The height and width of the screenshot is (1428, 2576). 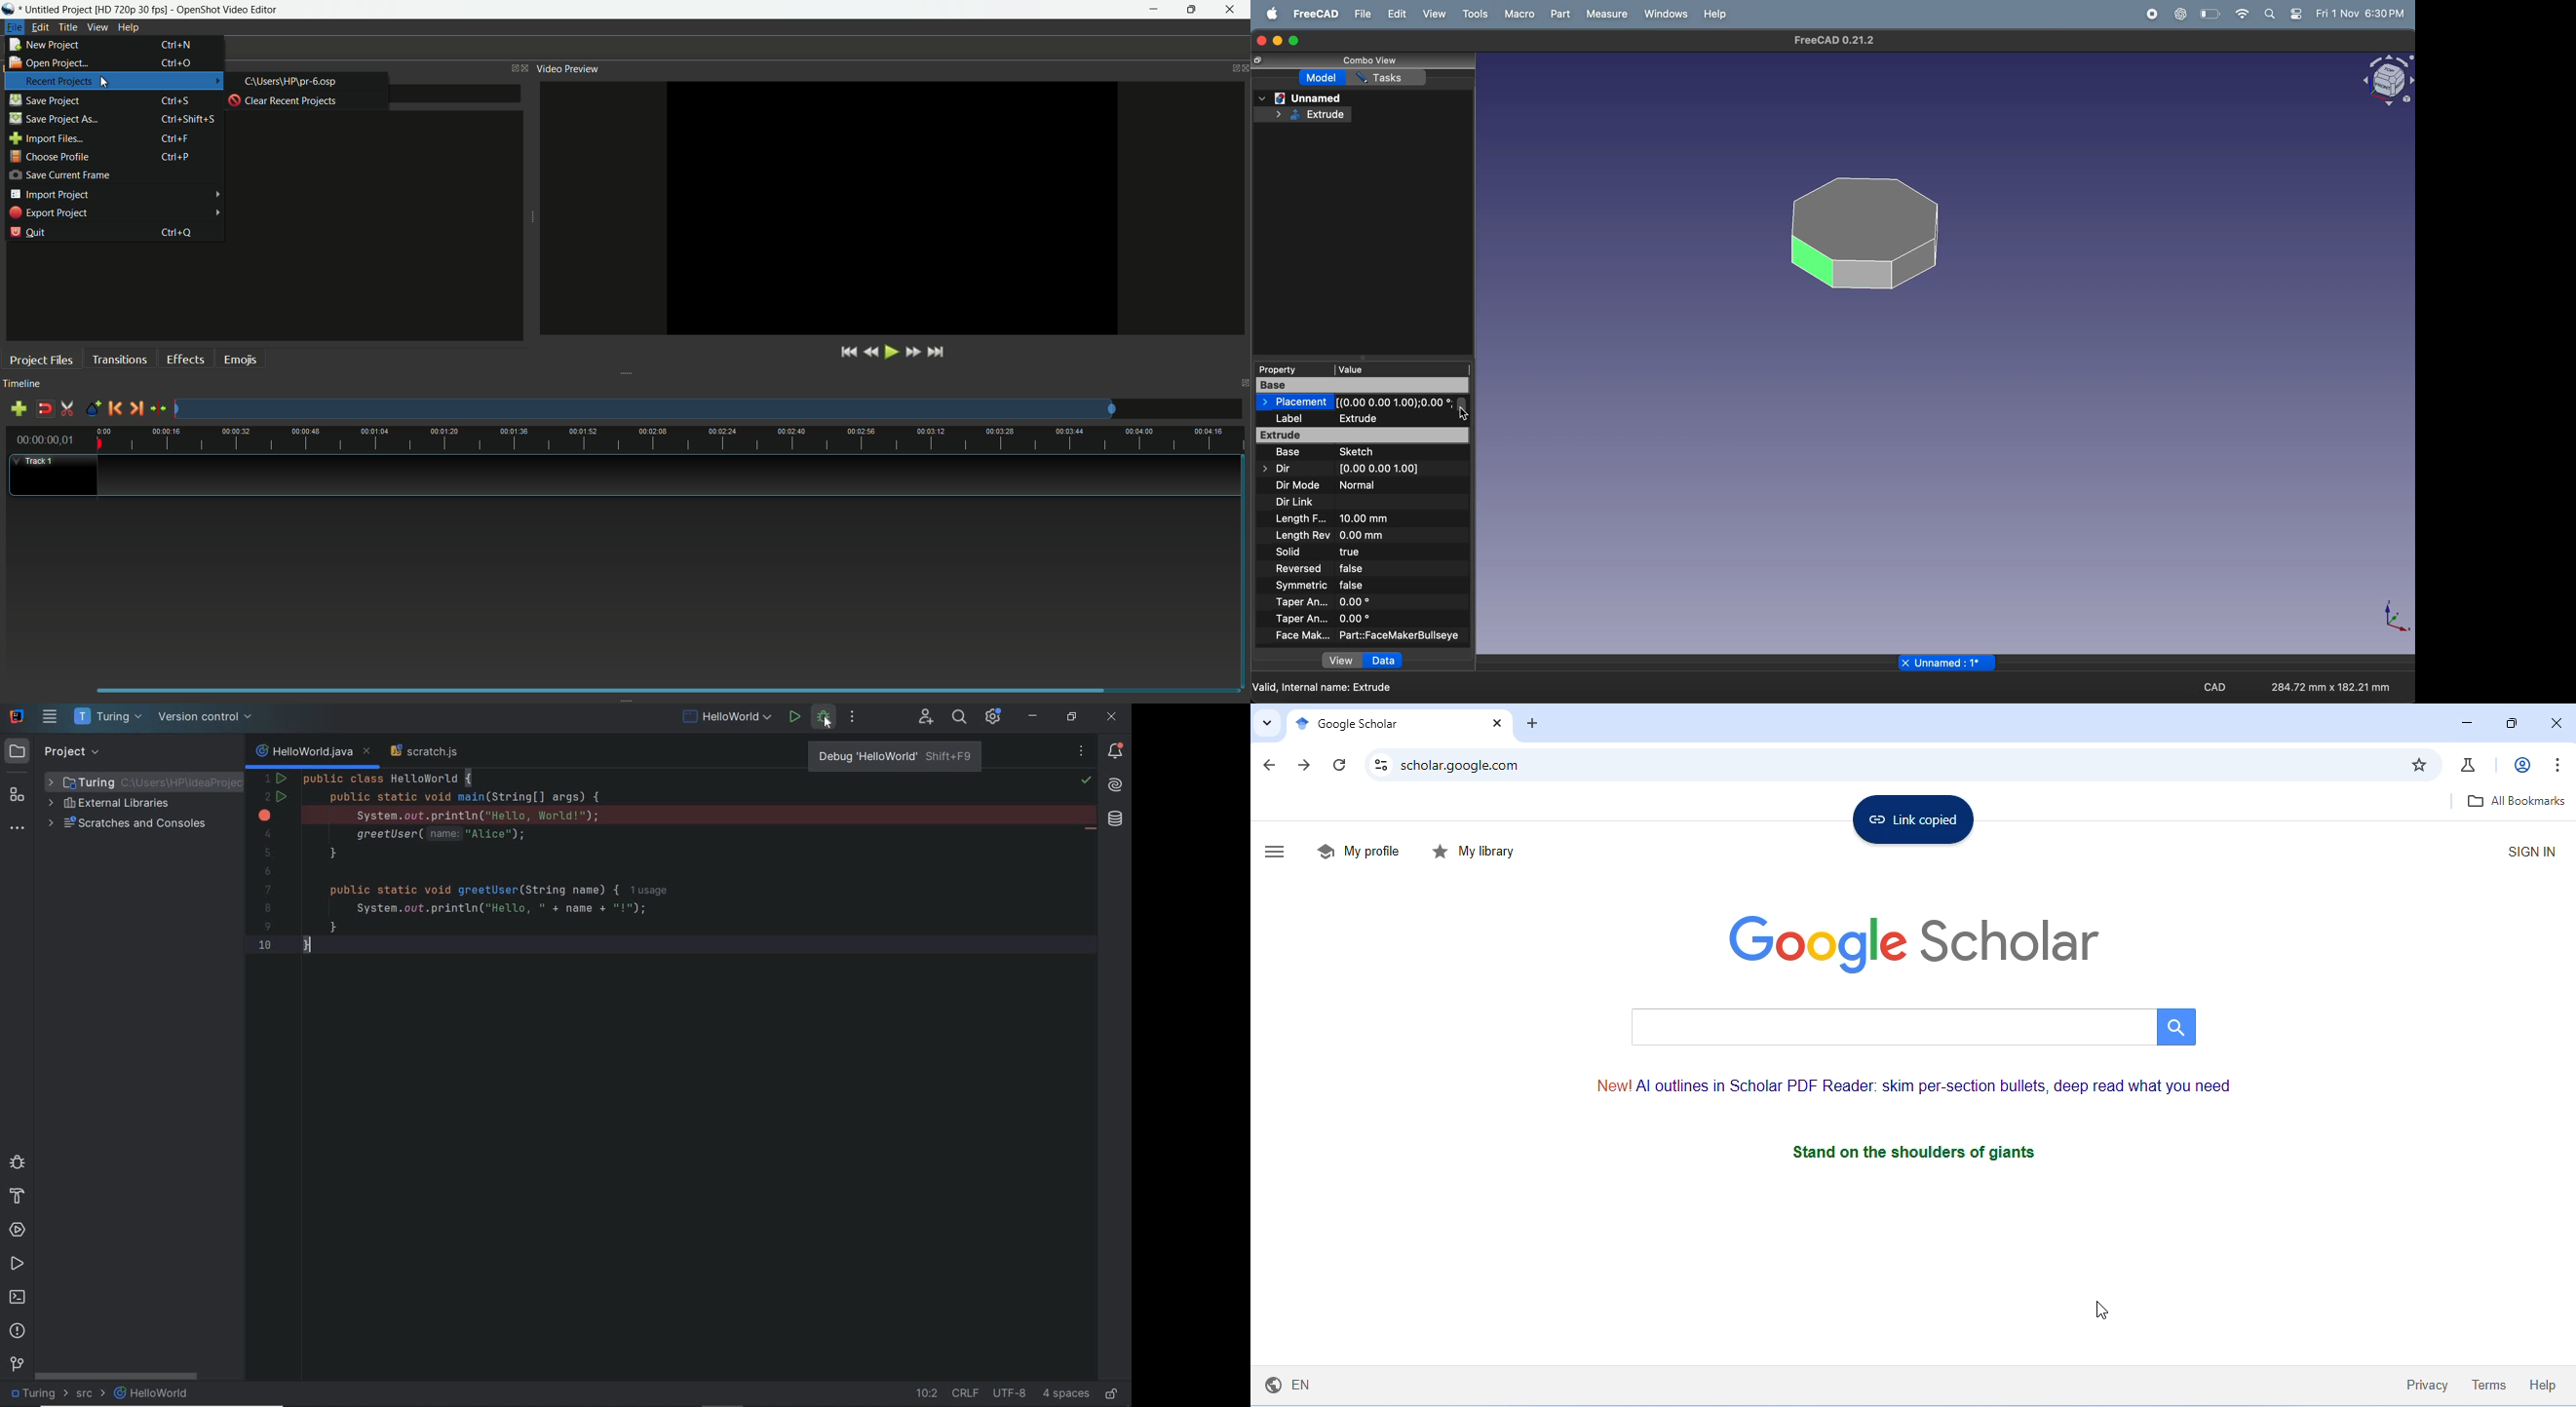 What do you see at coordinates (243, 358) in the screenshot?
I see `emojis` at bounding box center [243, 358].